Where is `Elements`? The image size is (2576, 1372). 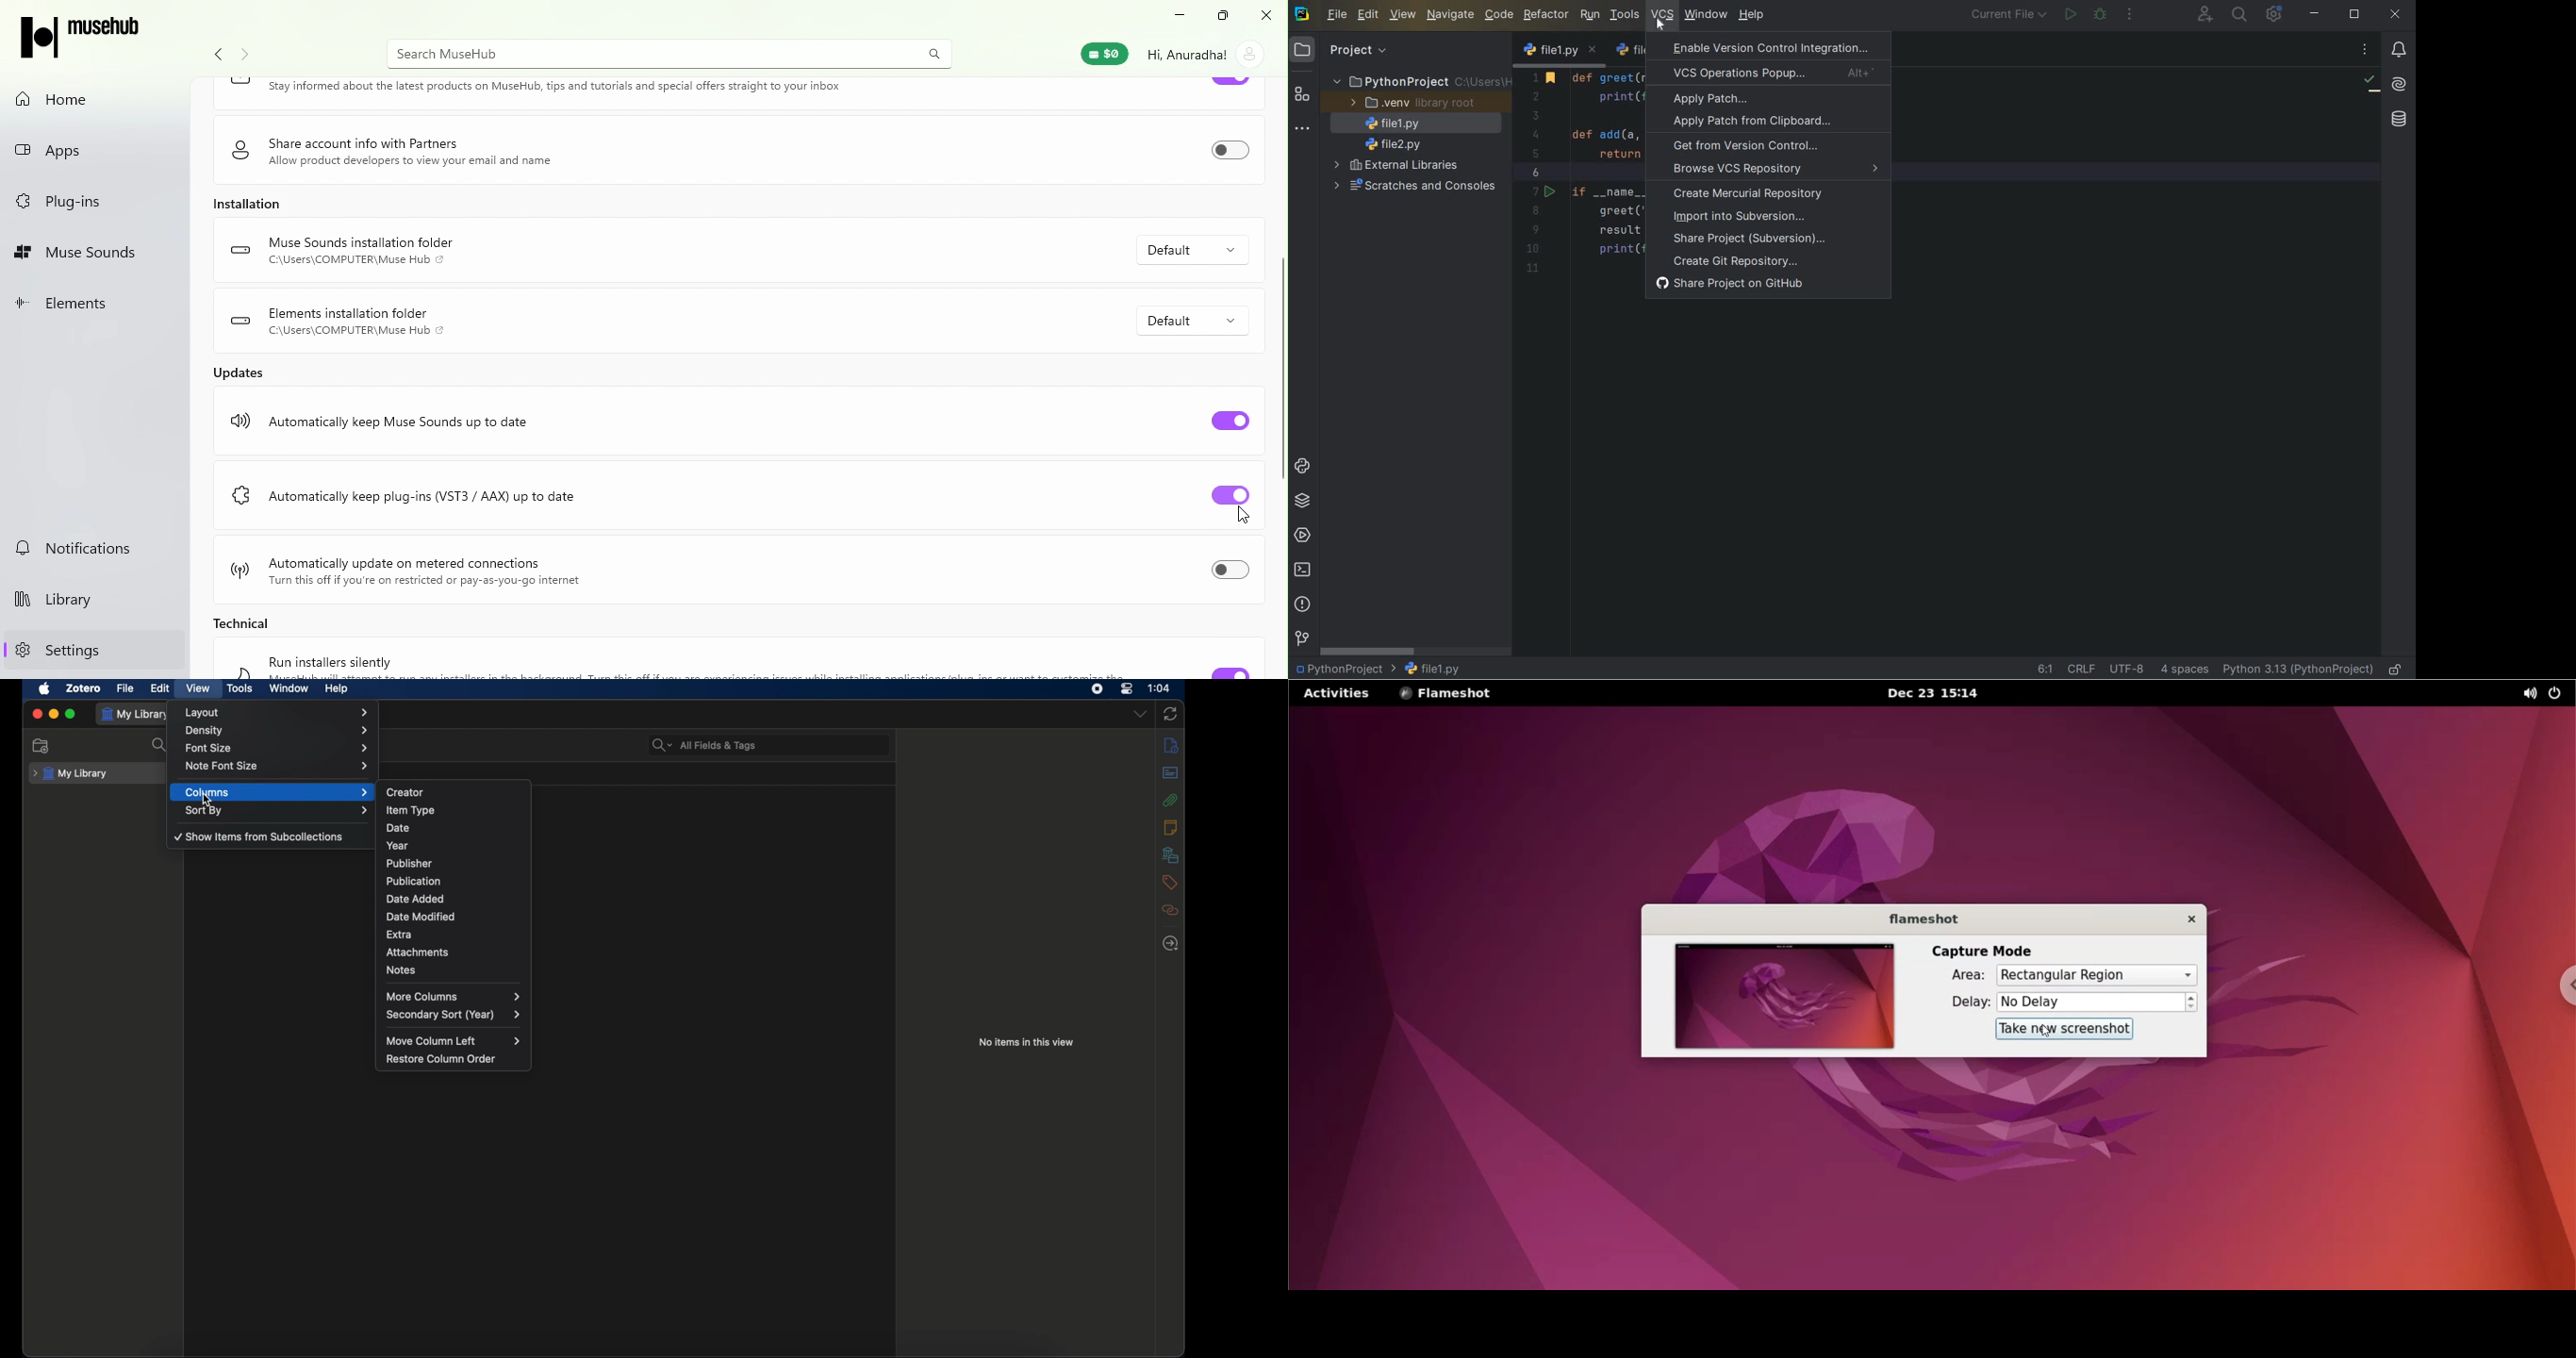 Elements is located at coordinates (94, 306).